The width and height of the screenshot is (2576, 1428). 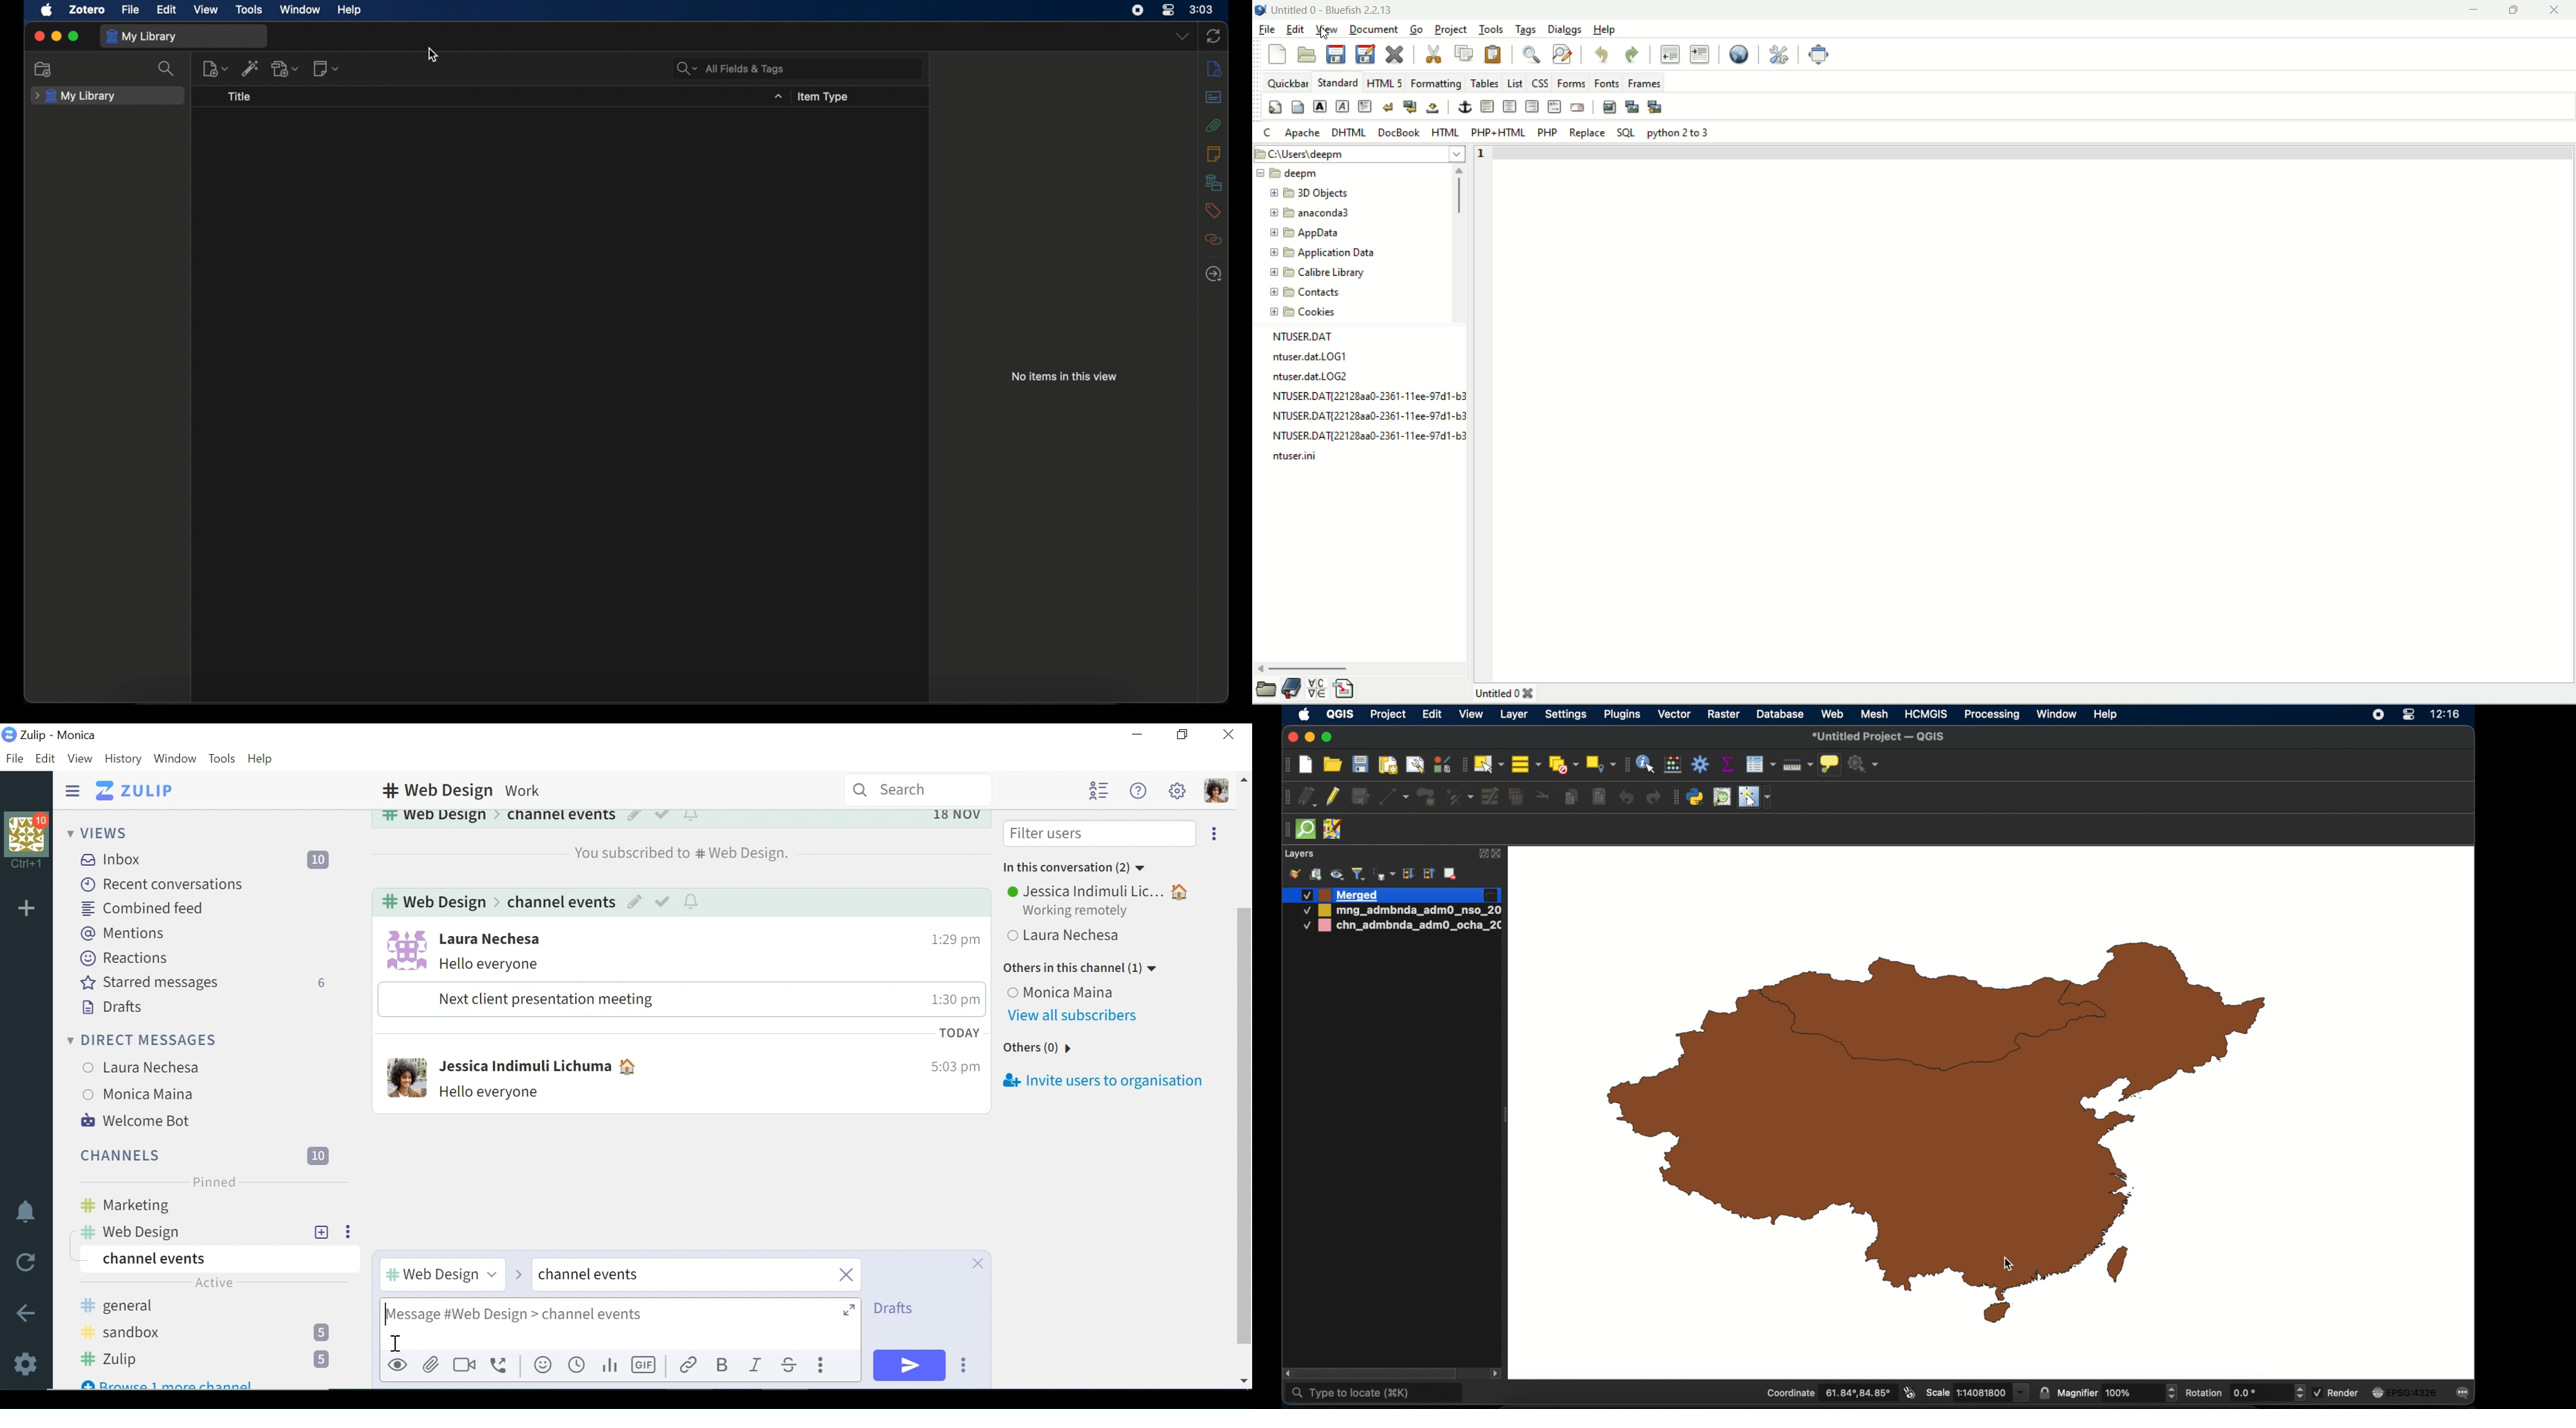 What do you see at coordinates (1214, 36) in the screenshot?
I see `sync` at bounding box center [1214, 36].